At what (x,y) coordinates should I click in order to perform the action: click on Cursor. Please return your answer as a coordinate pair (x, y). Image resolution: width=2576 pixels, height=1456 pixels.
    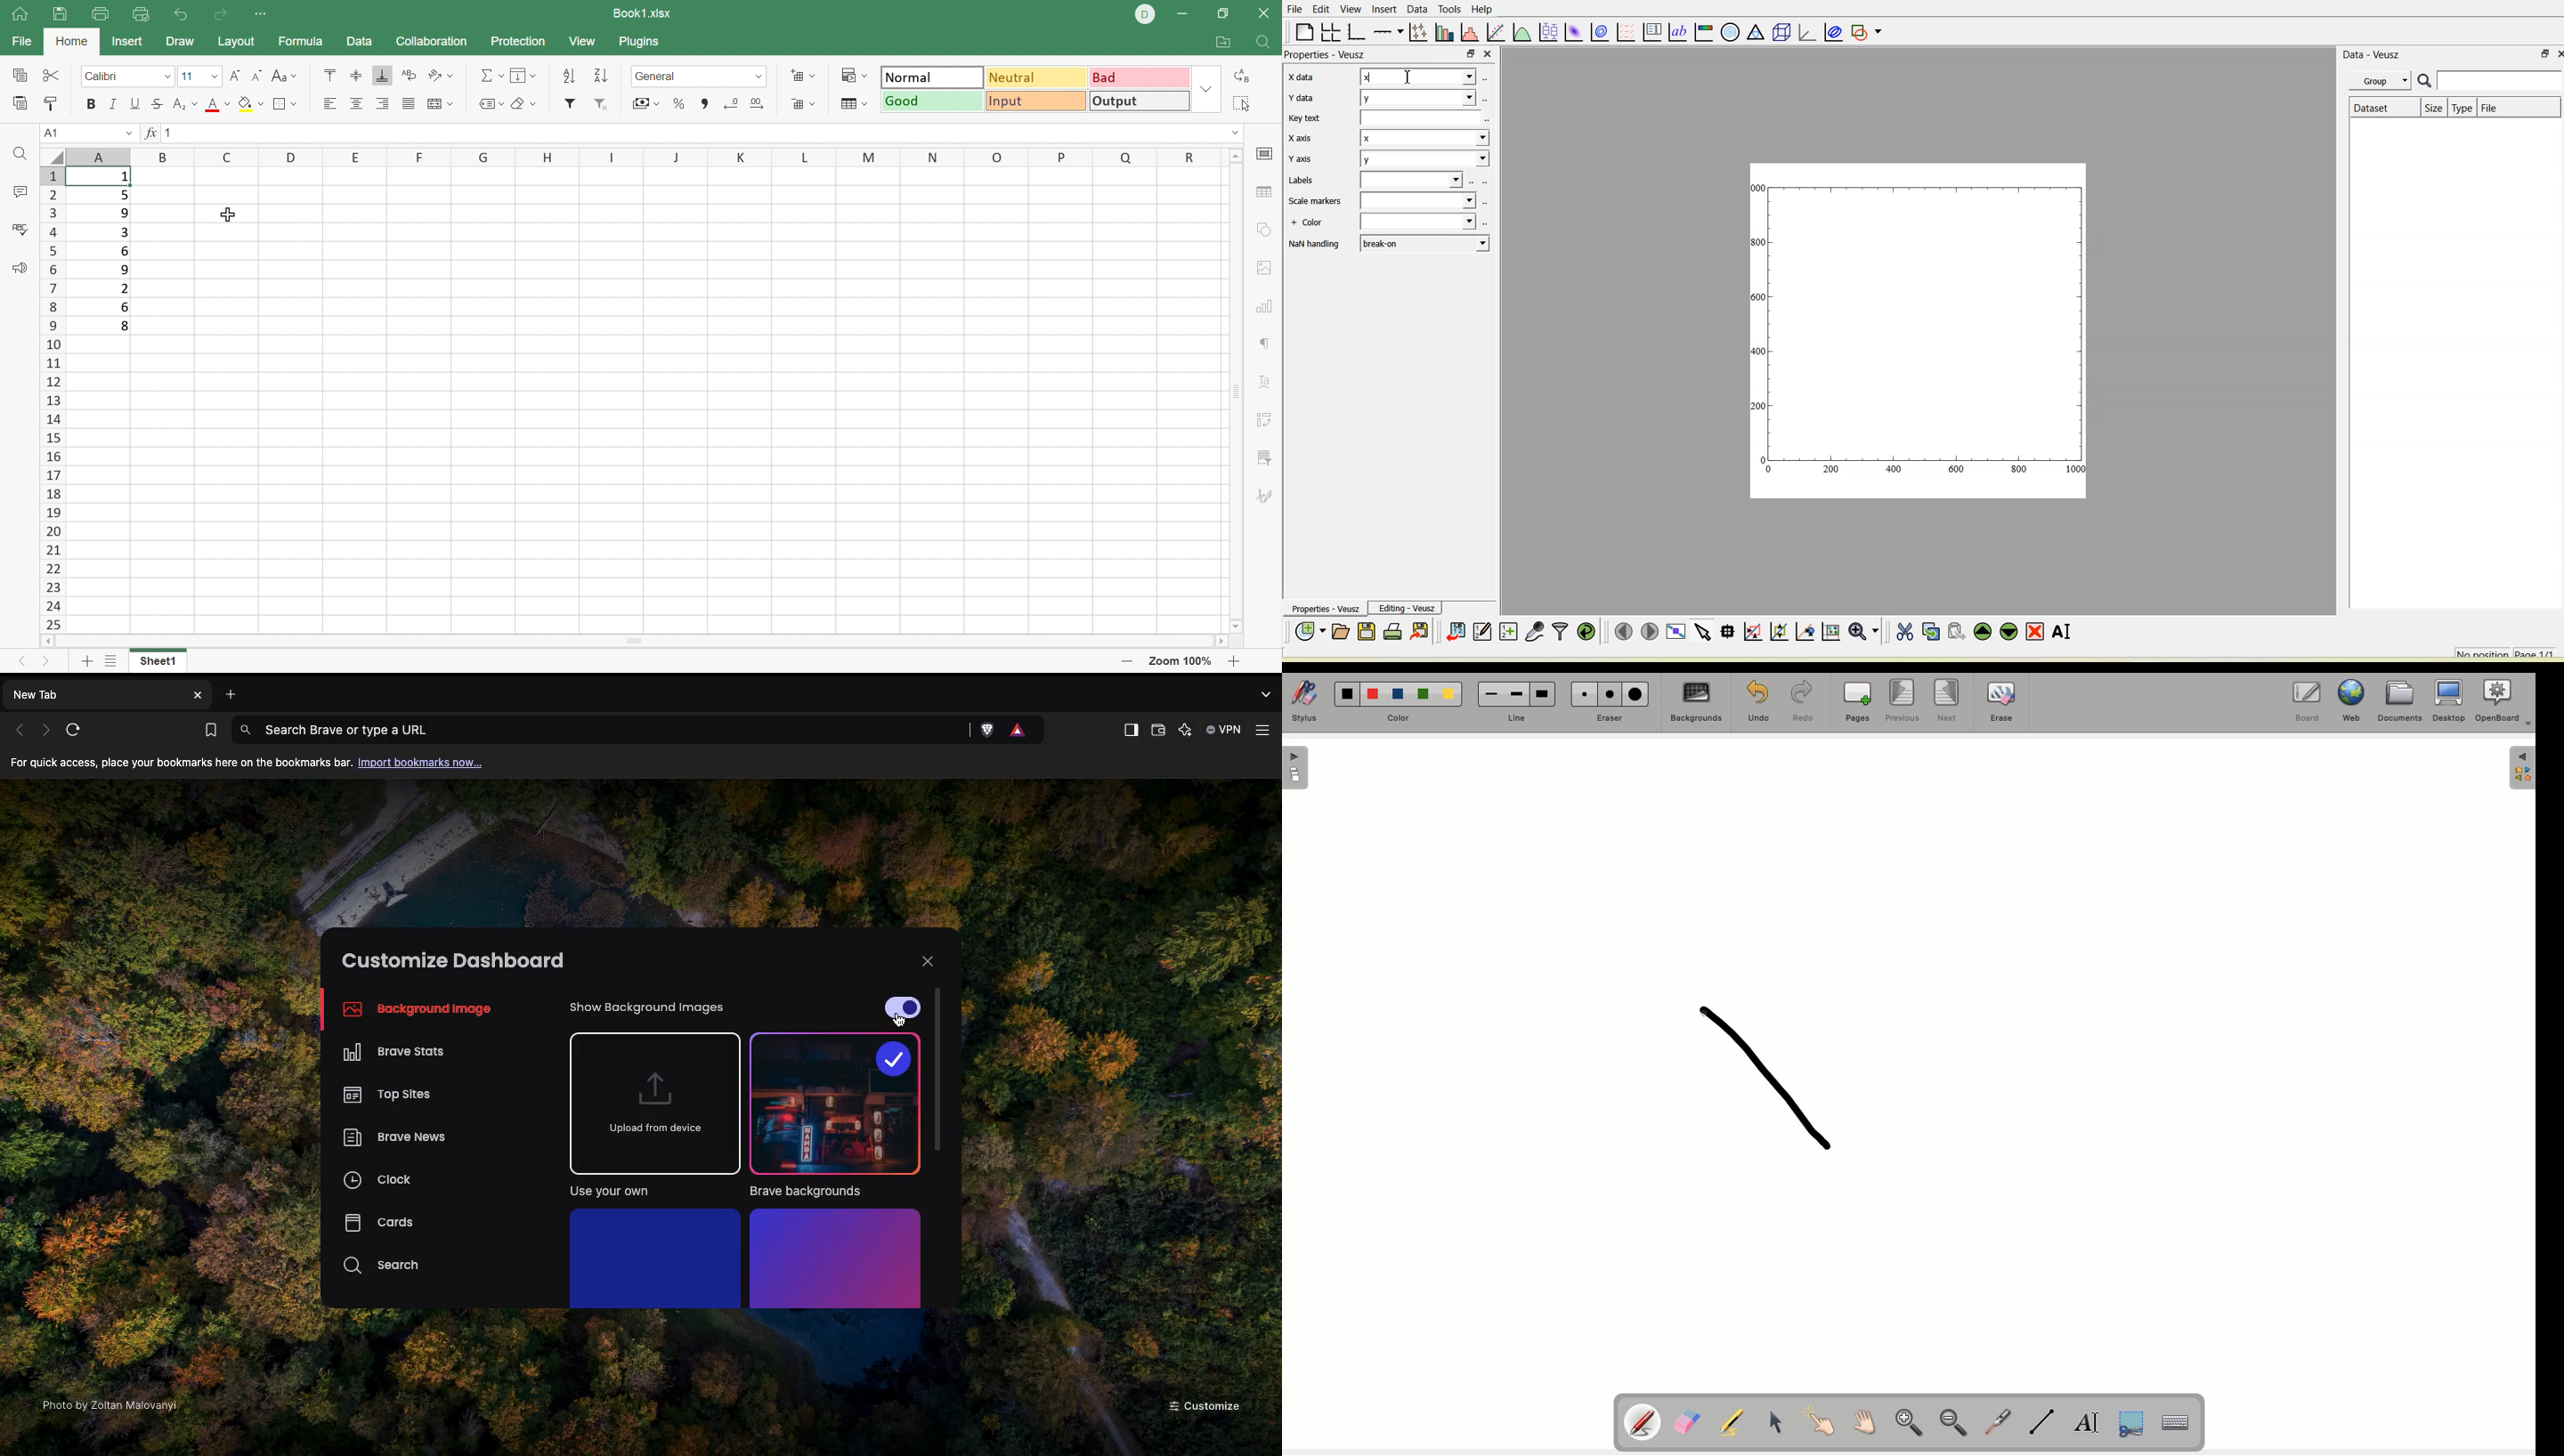
    Looking at the image, I should click on (1774, 1419).